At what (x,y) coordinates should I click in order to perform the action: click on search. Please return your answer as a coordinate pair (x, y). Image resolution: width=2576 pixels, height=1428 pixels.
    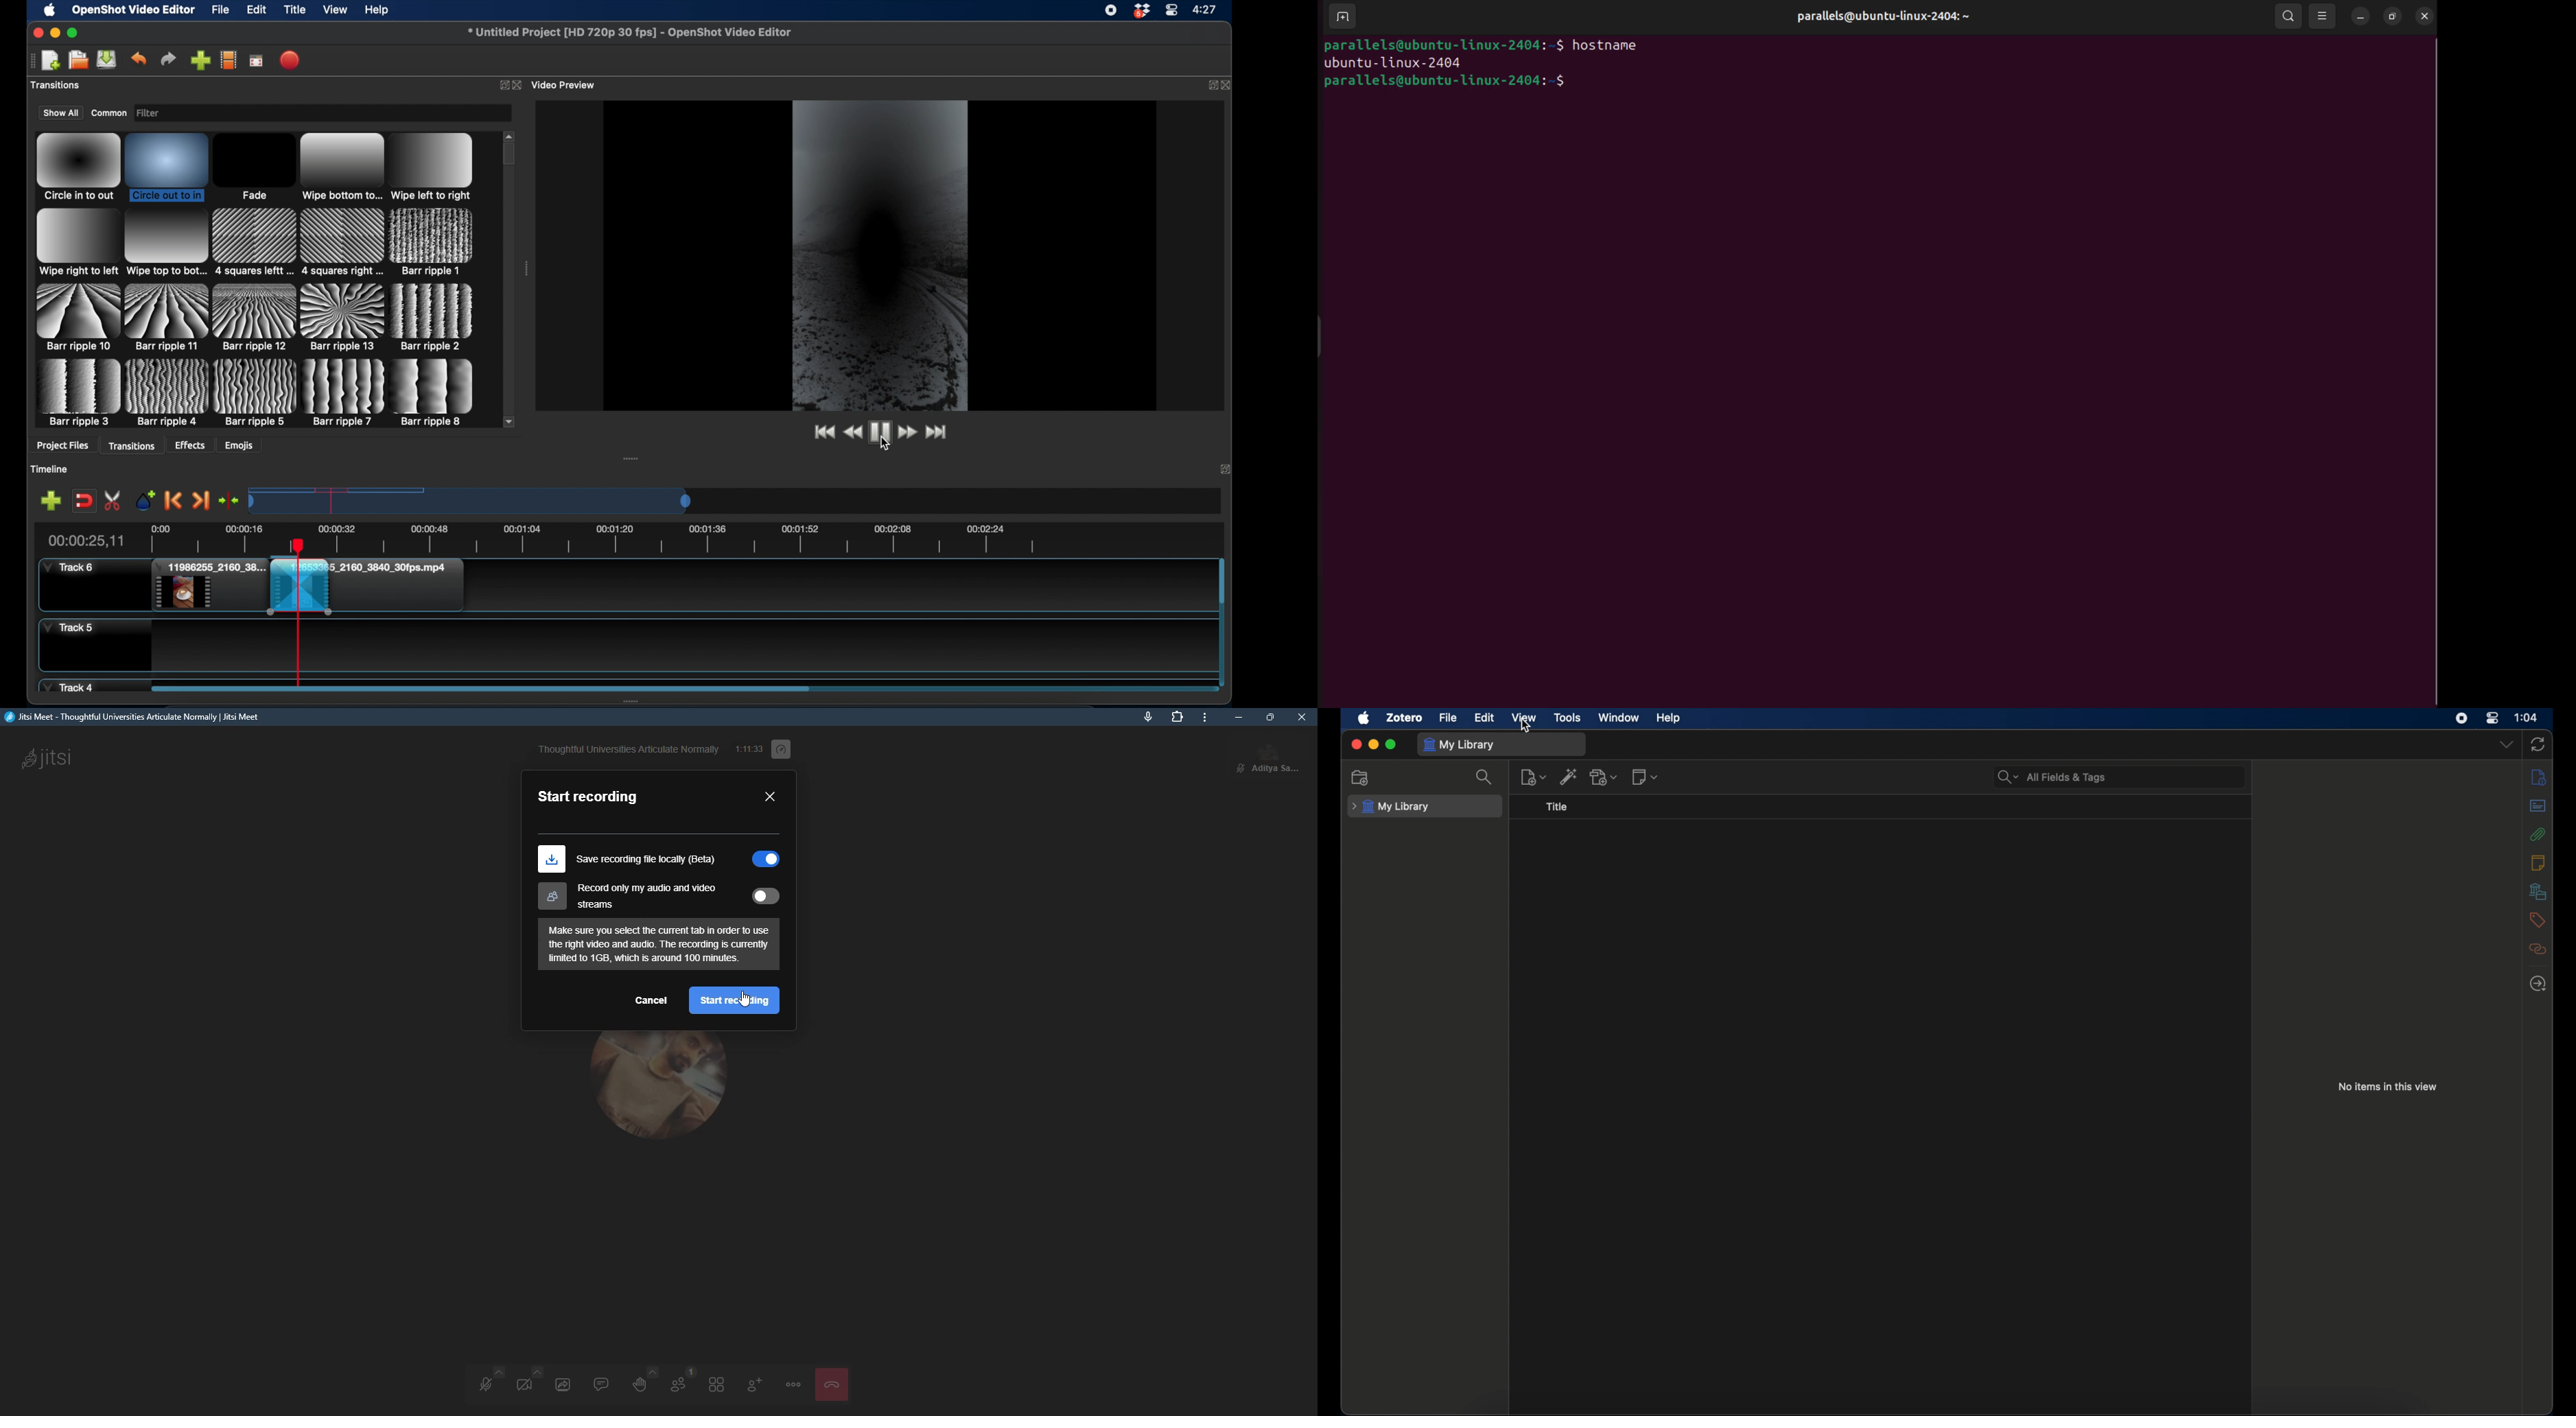
    Looking at the image, I should click on (1484, 777).